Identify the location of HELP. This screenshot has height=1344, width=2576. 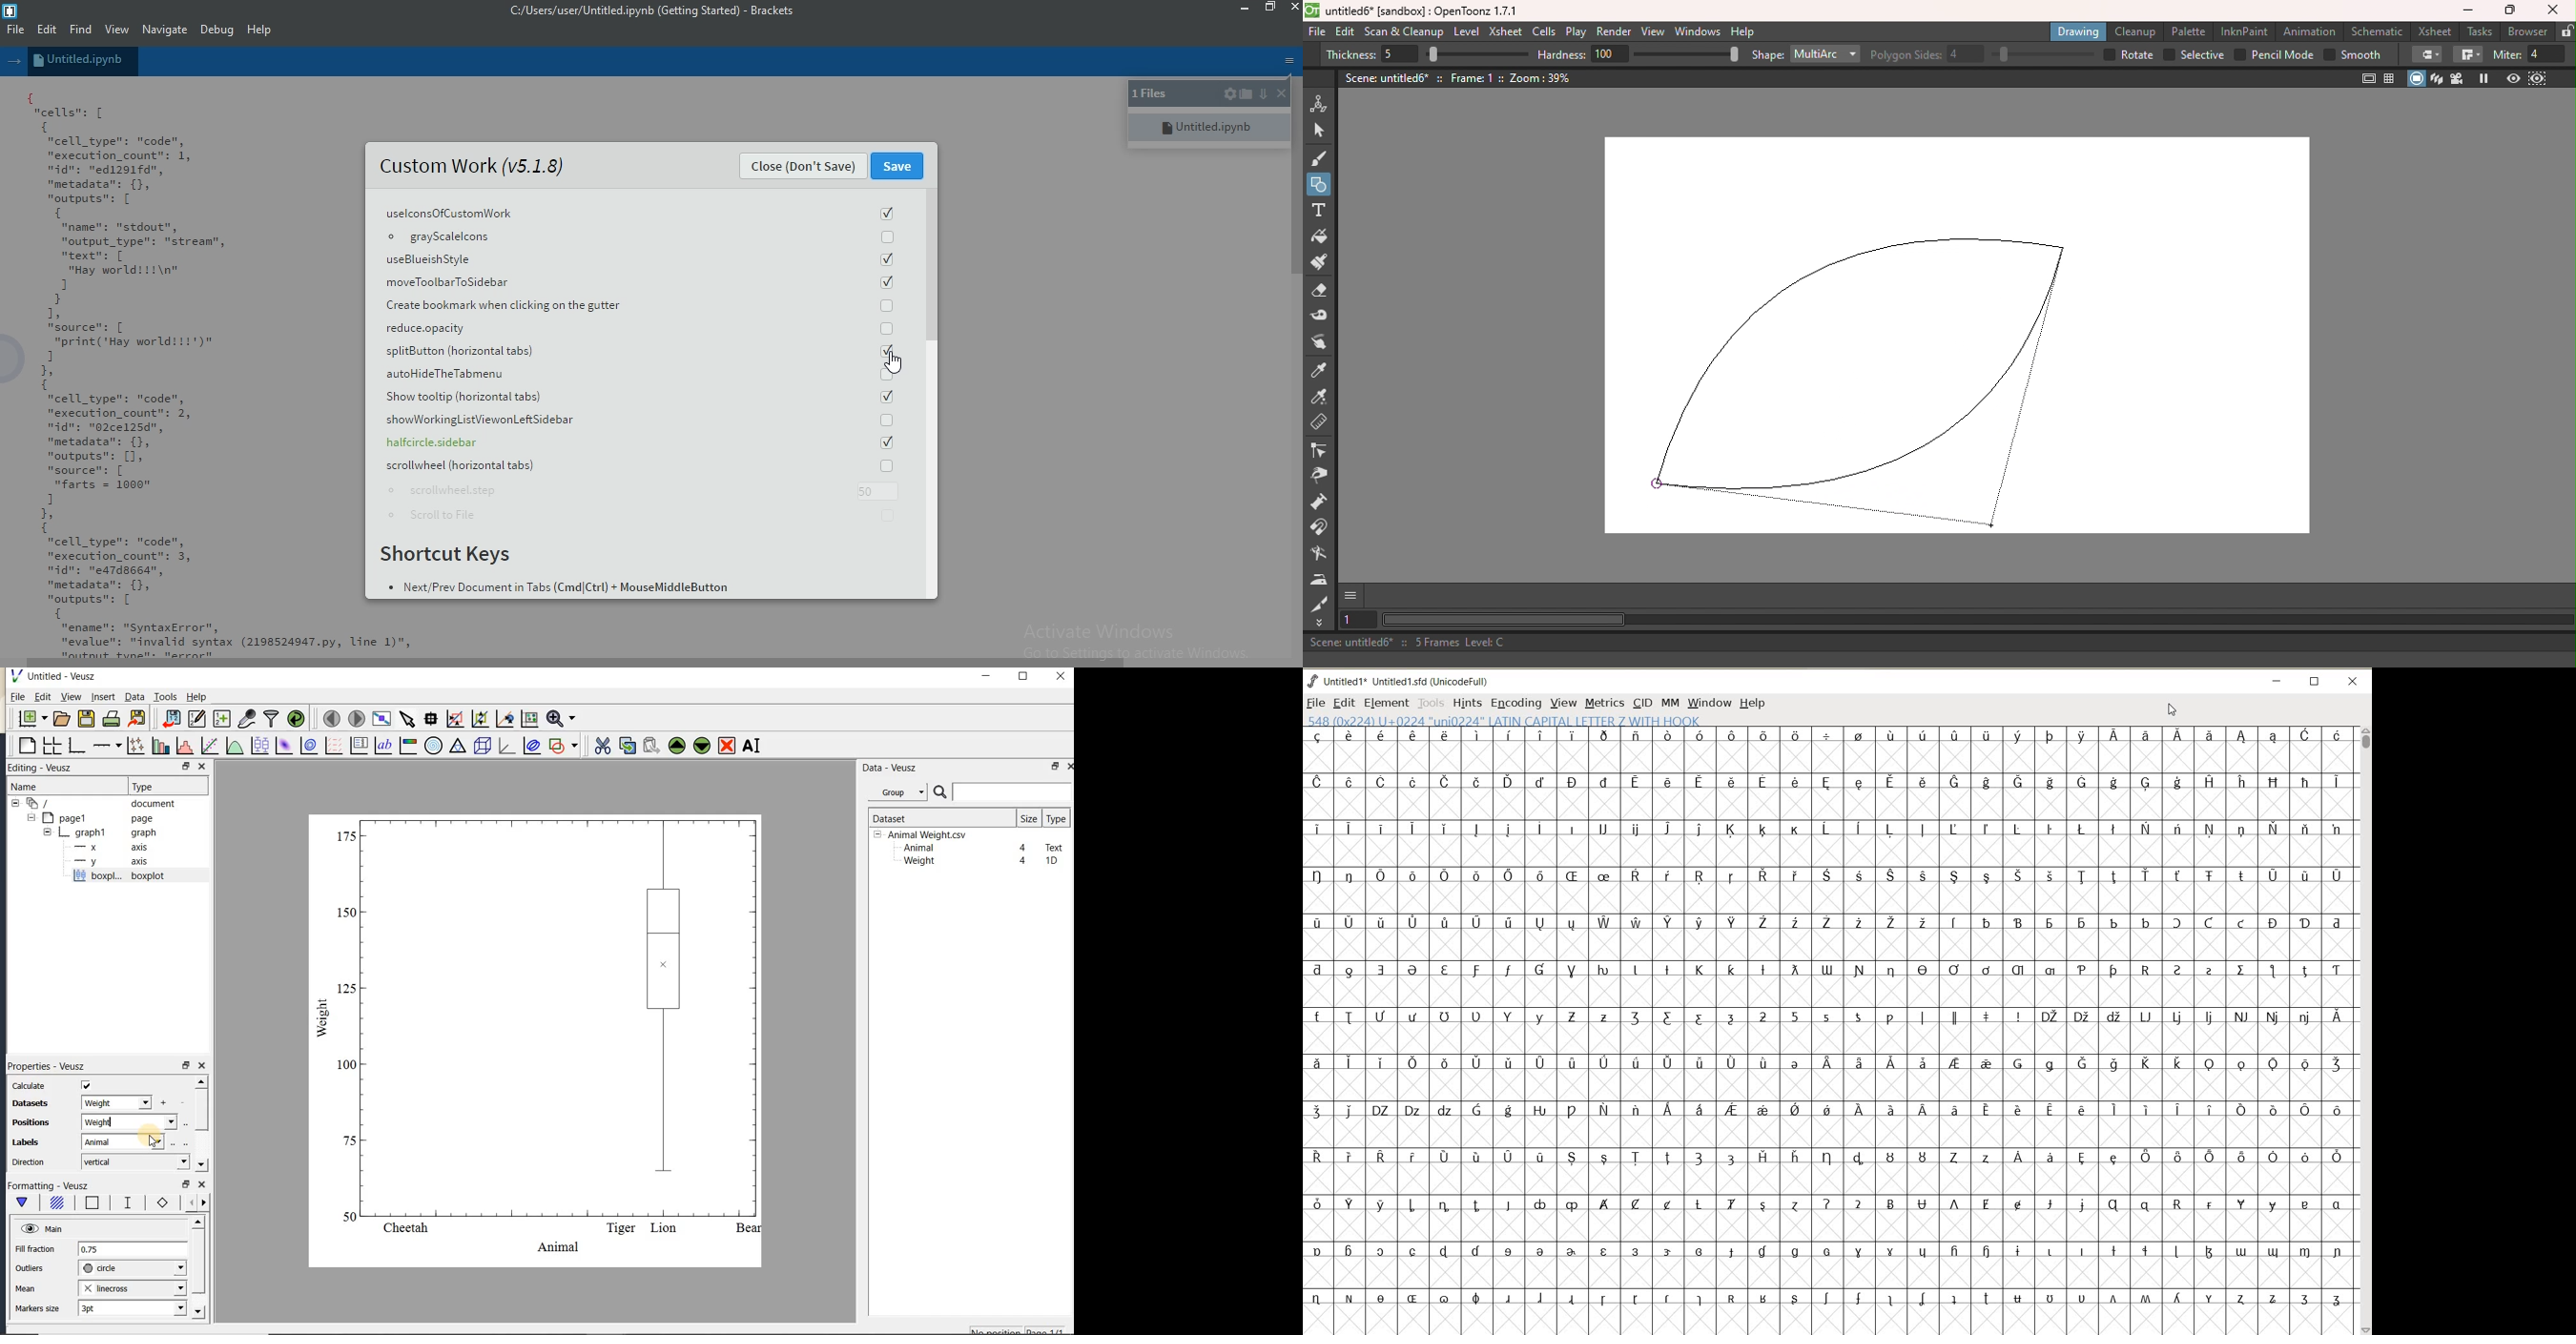
(1754, 704).